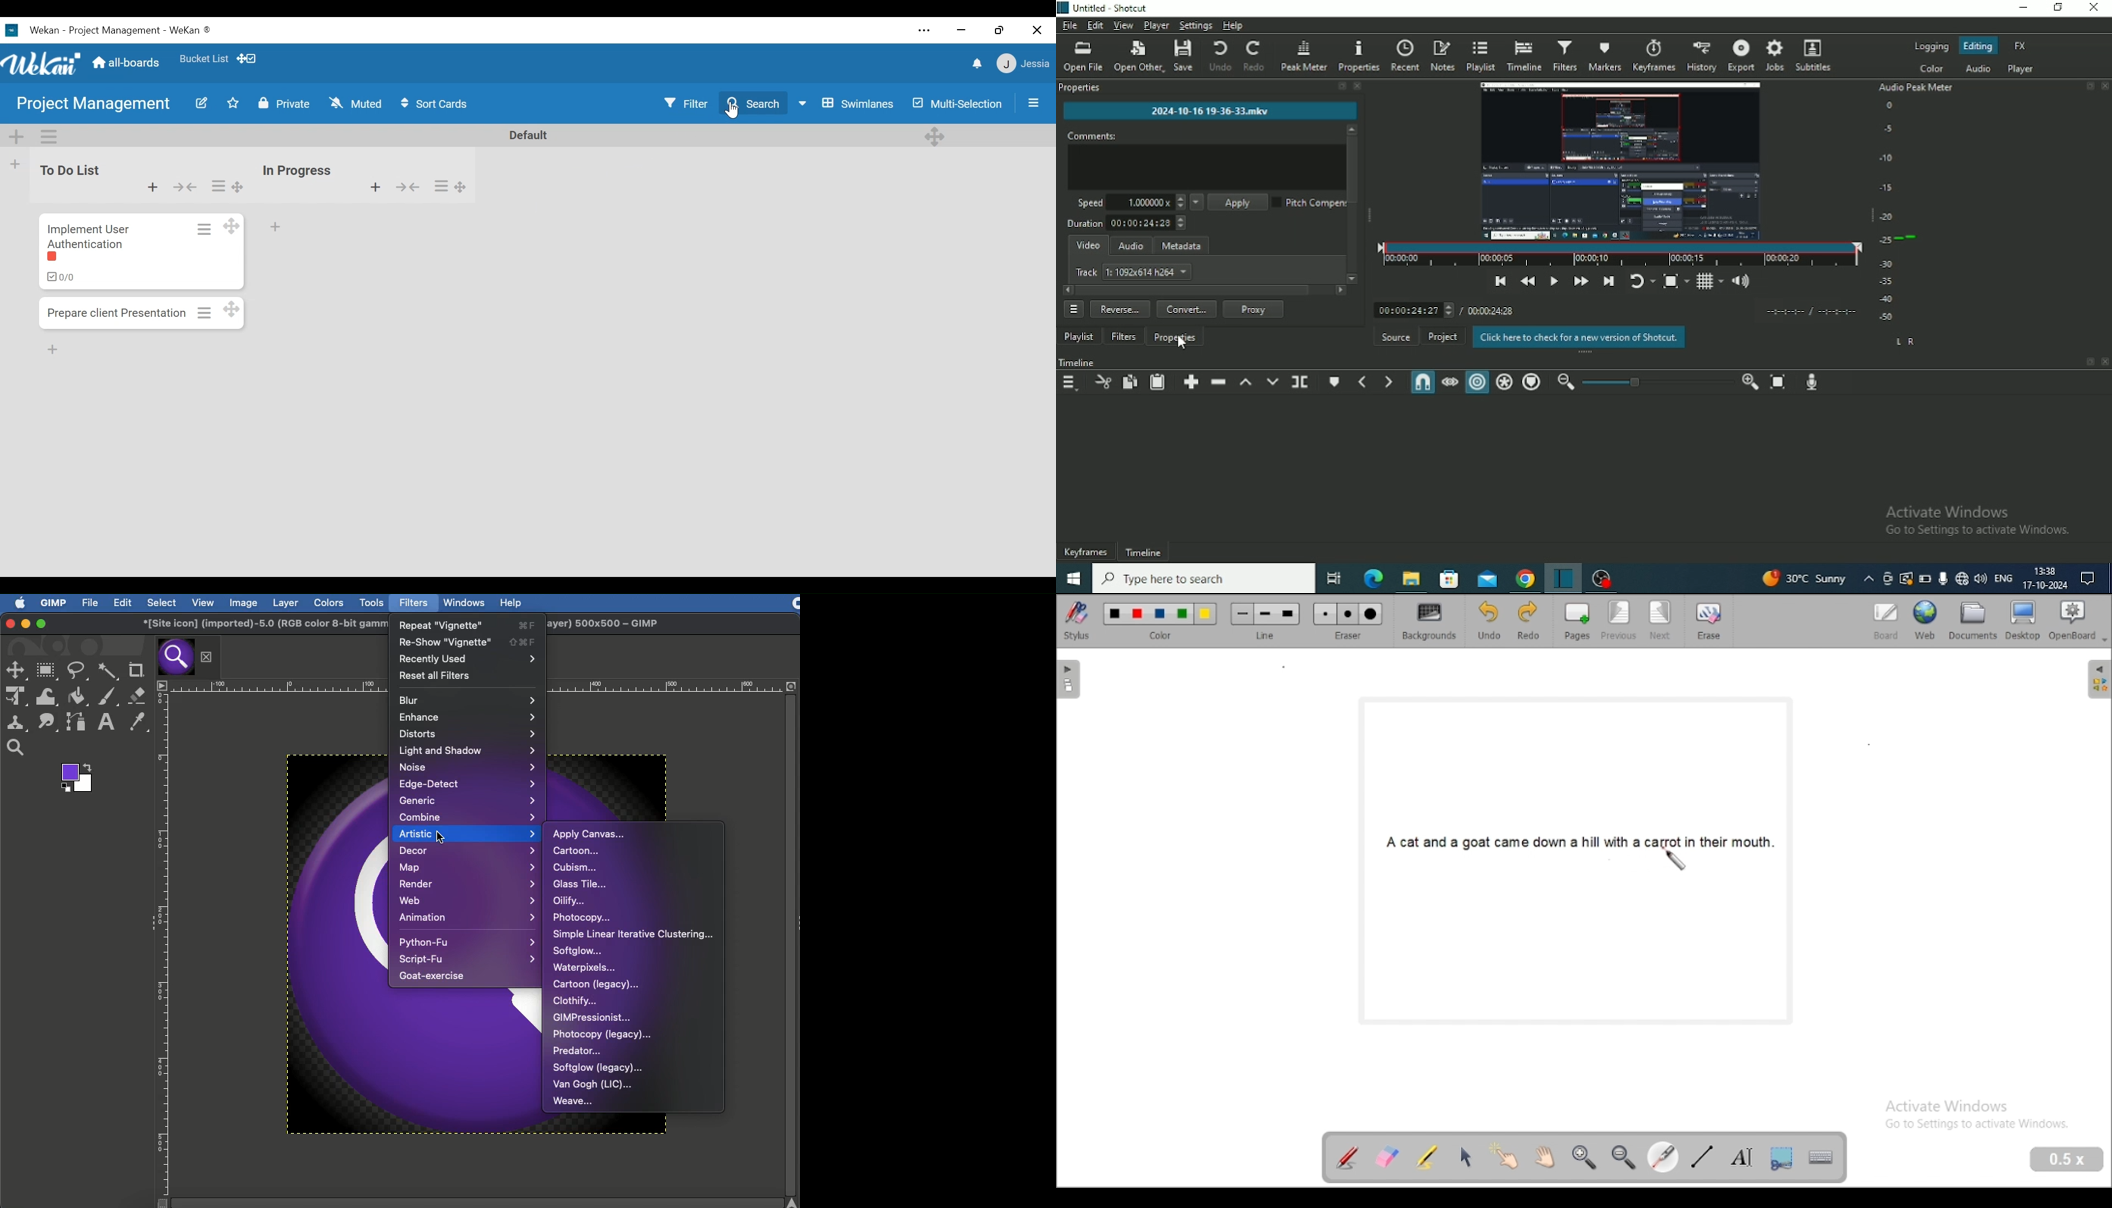  Describe the element at coordinates (466, 942) in the screenshot. I see `Python Fu` at that location.